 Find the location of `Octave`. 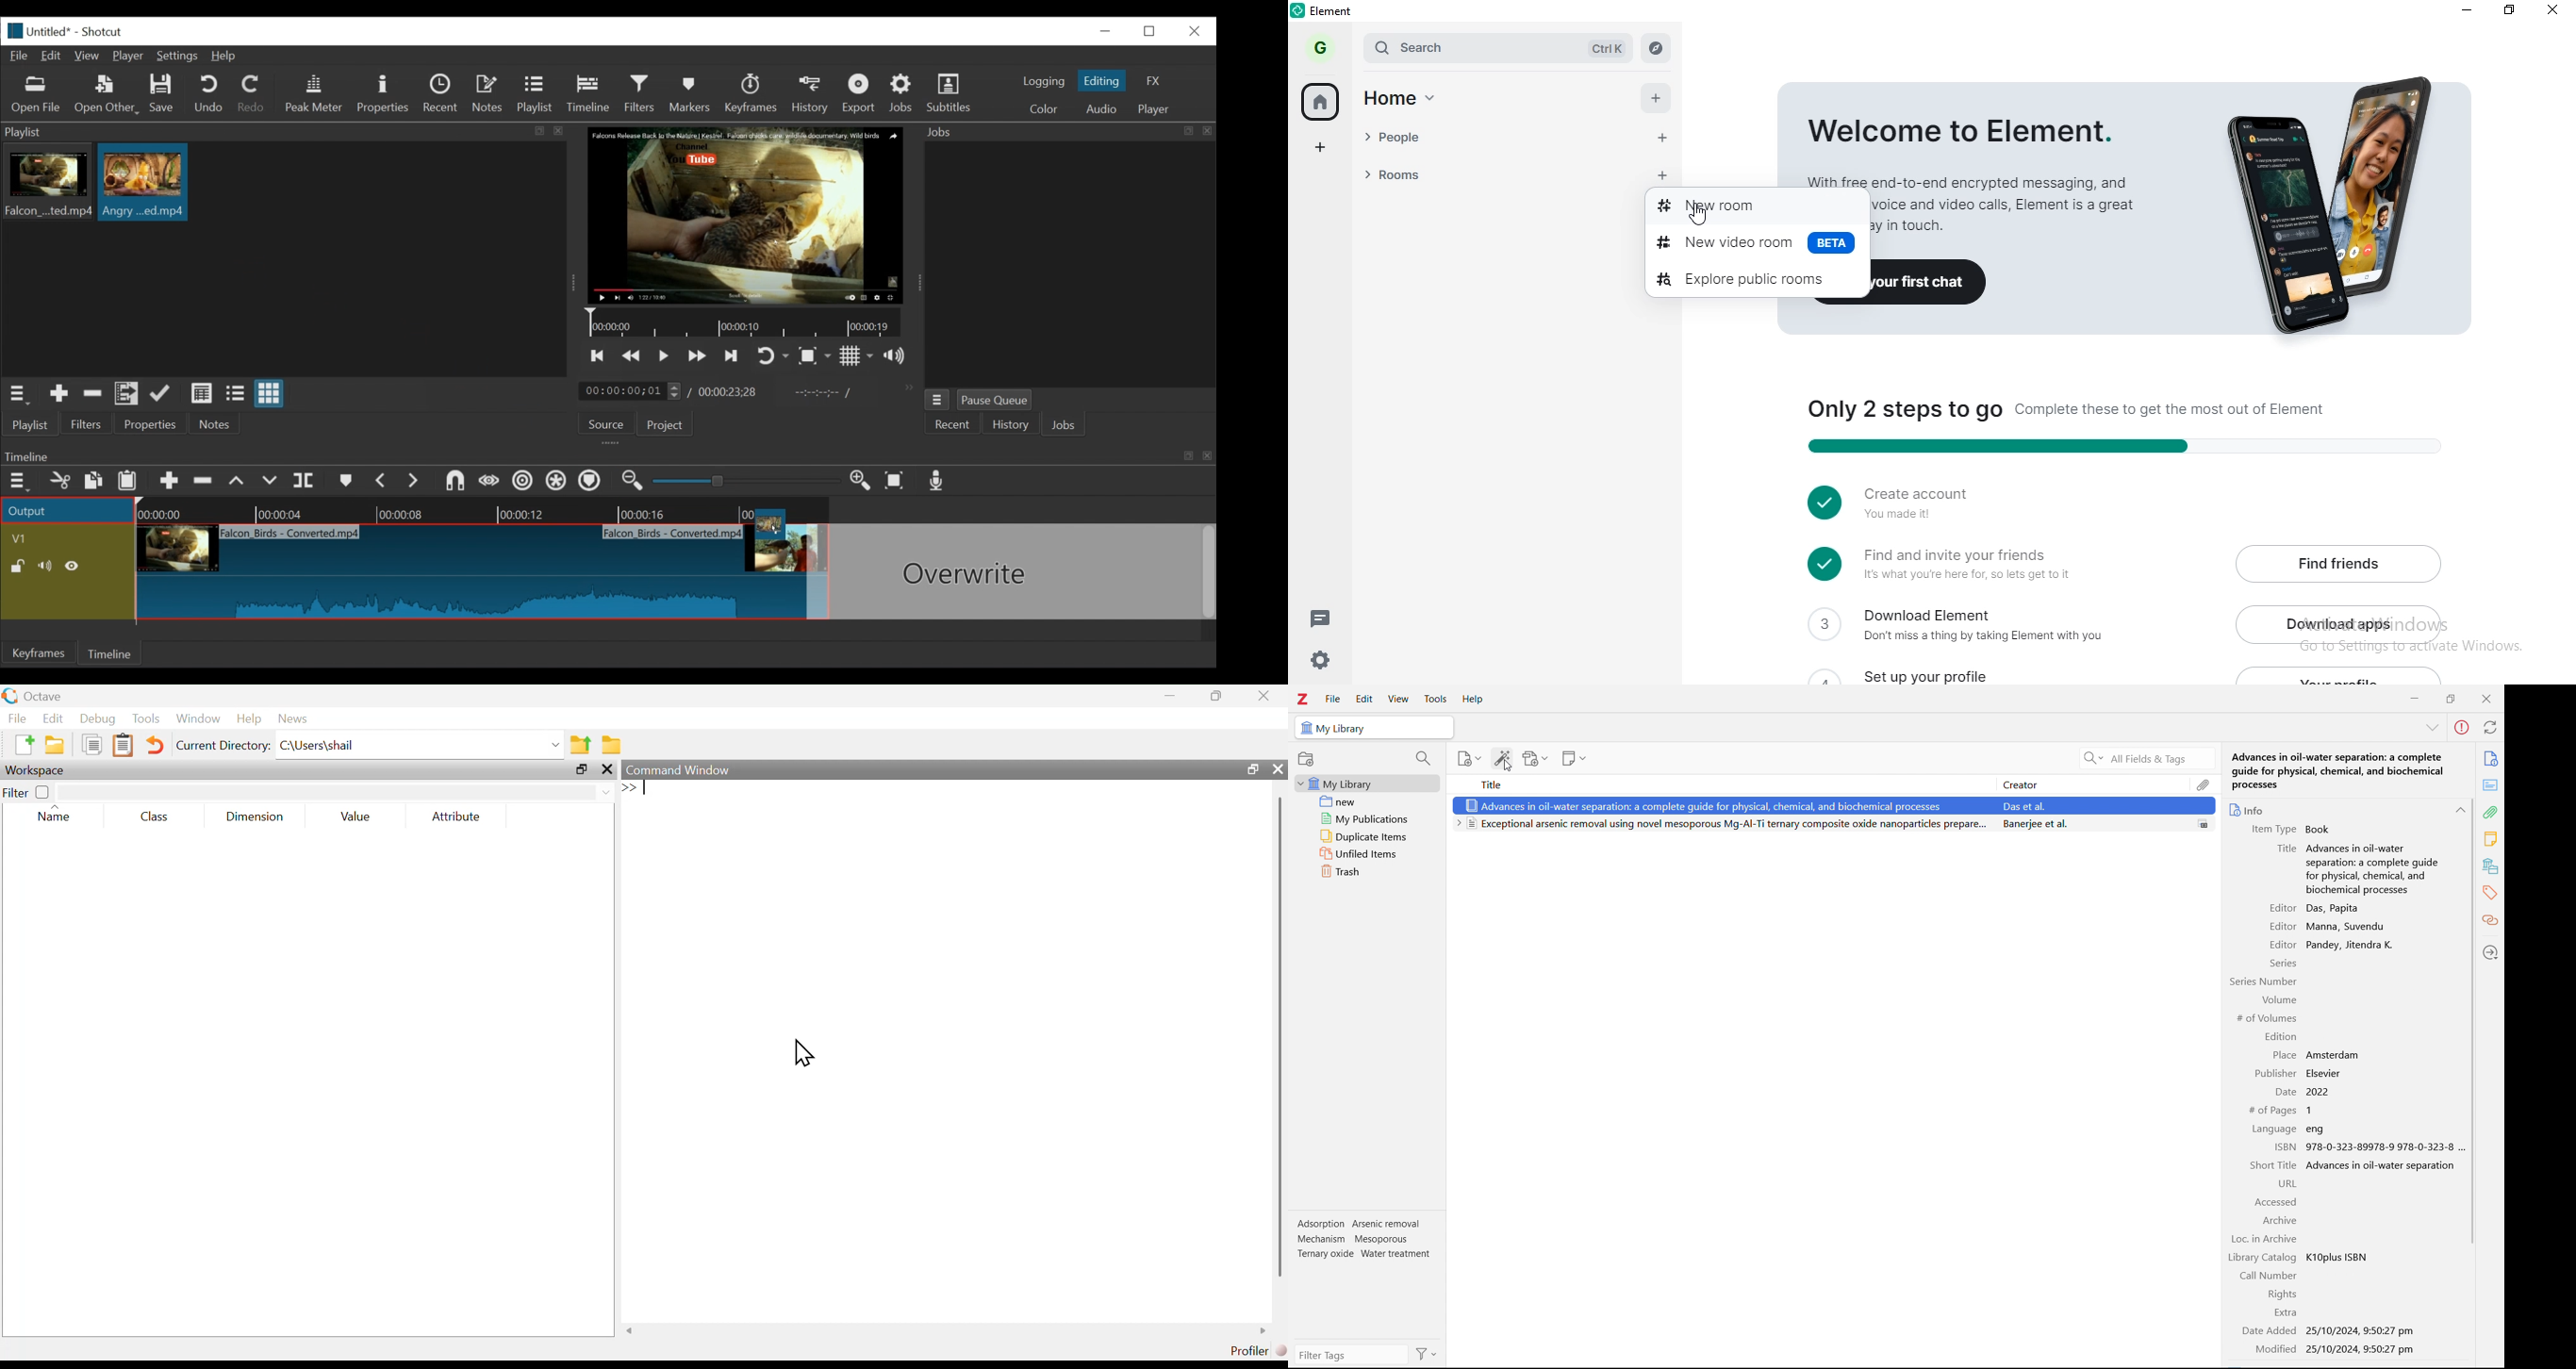

Octave is located at coordinates (43, 696).